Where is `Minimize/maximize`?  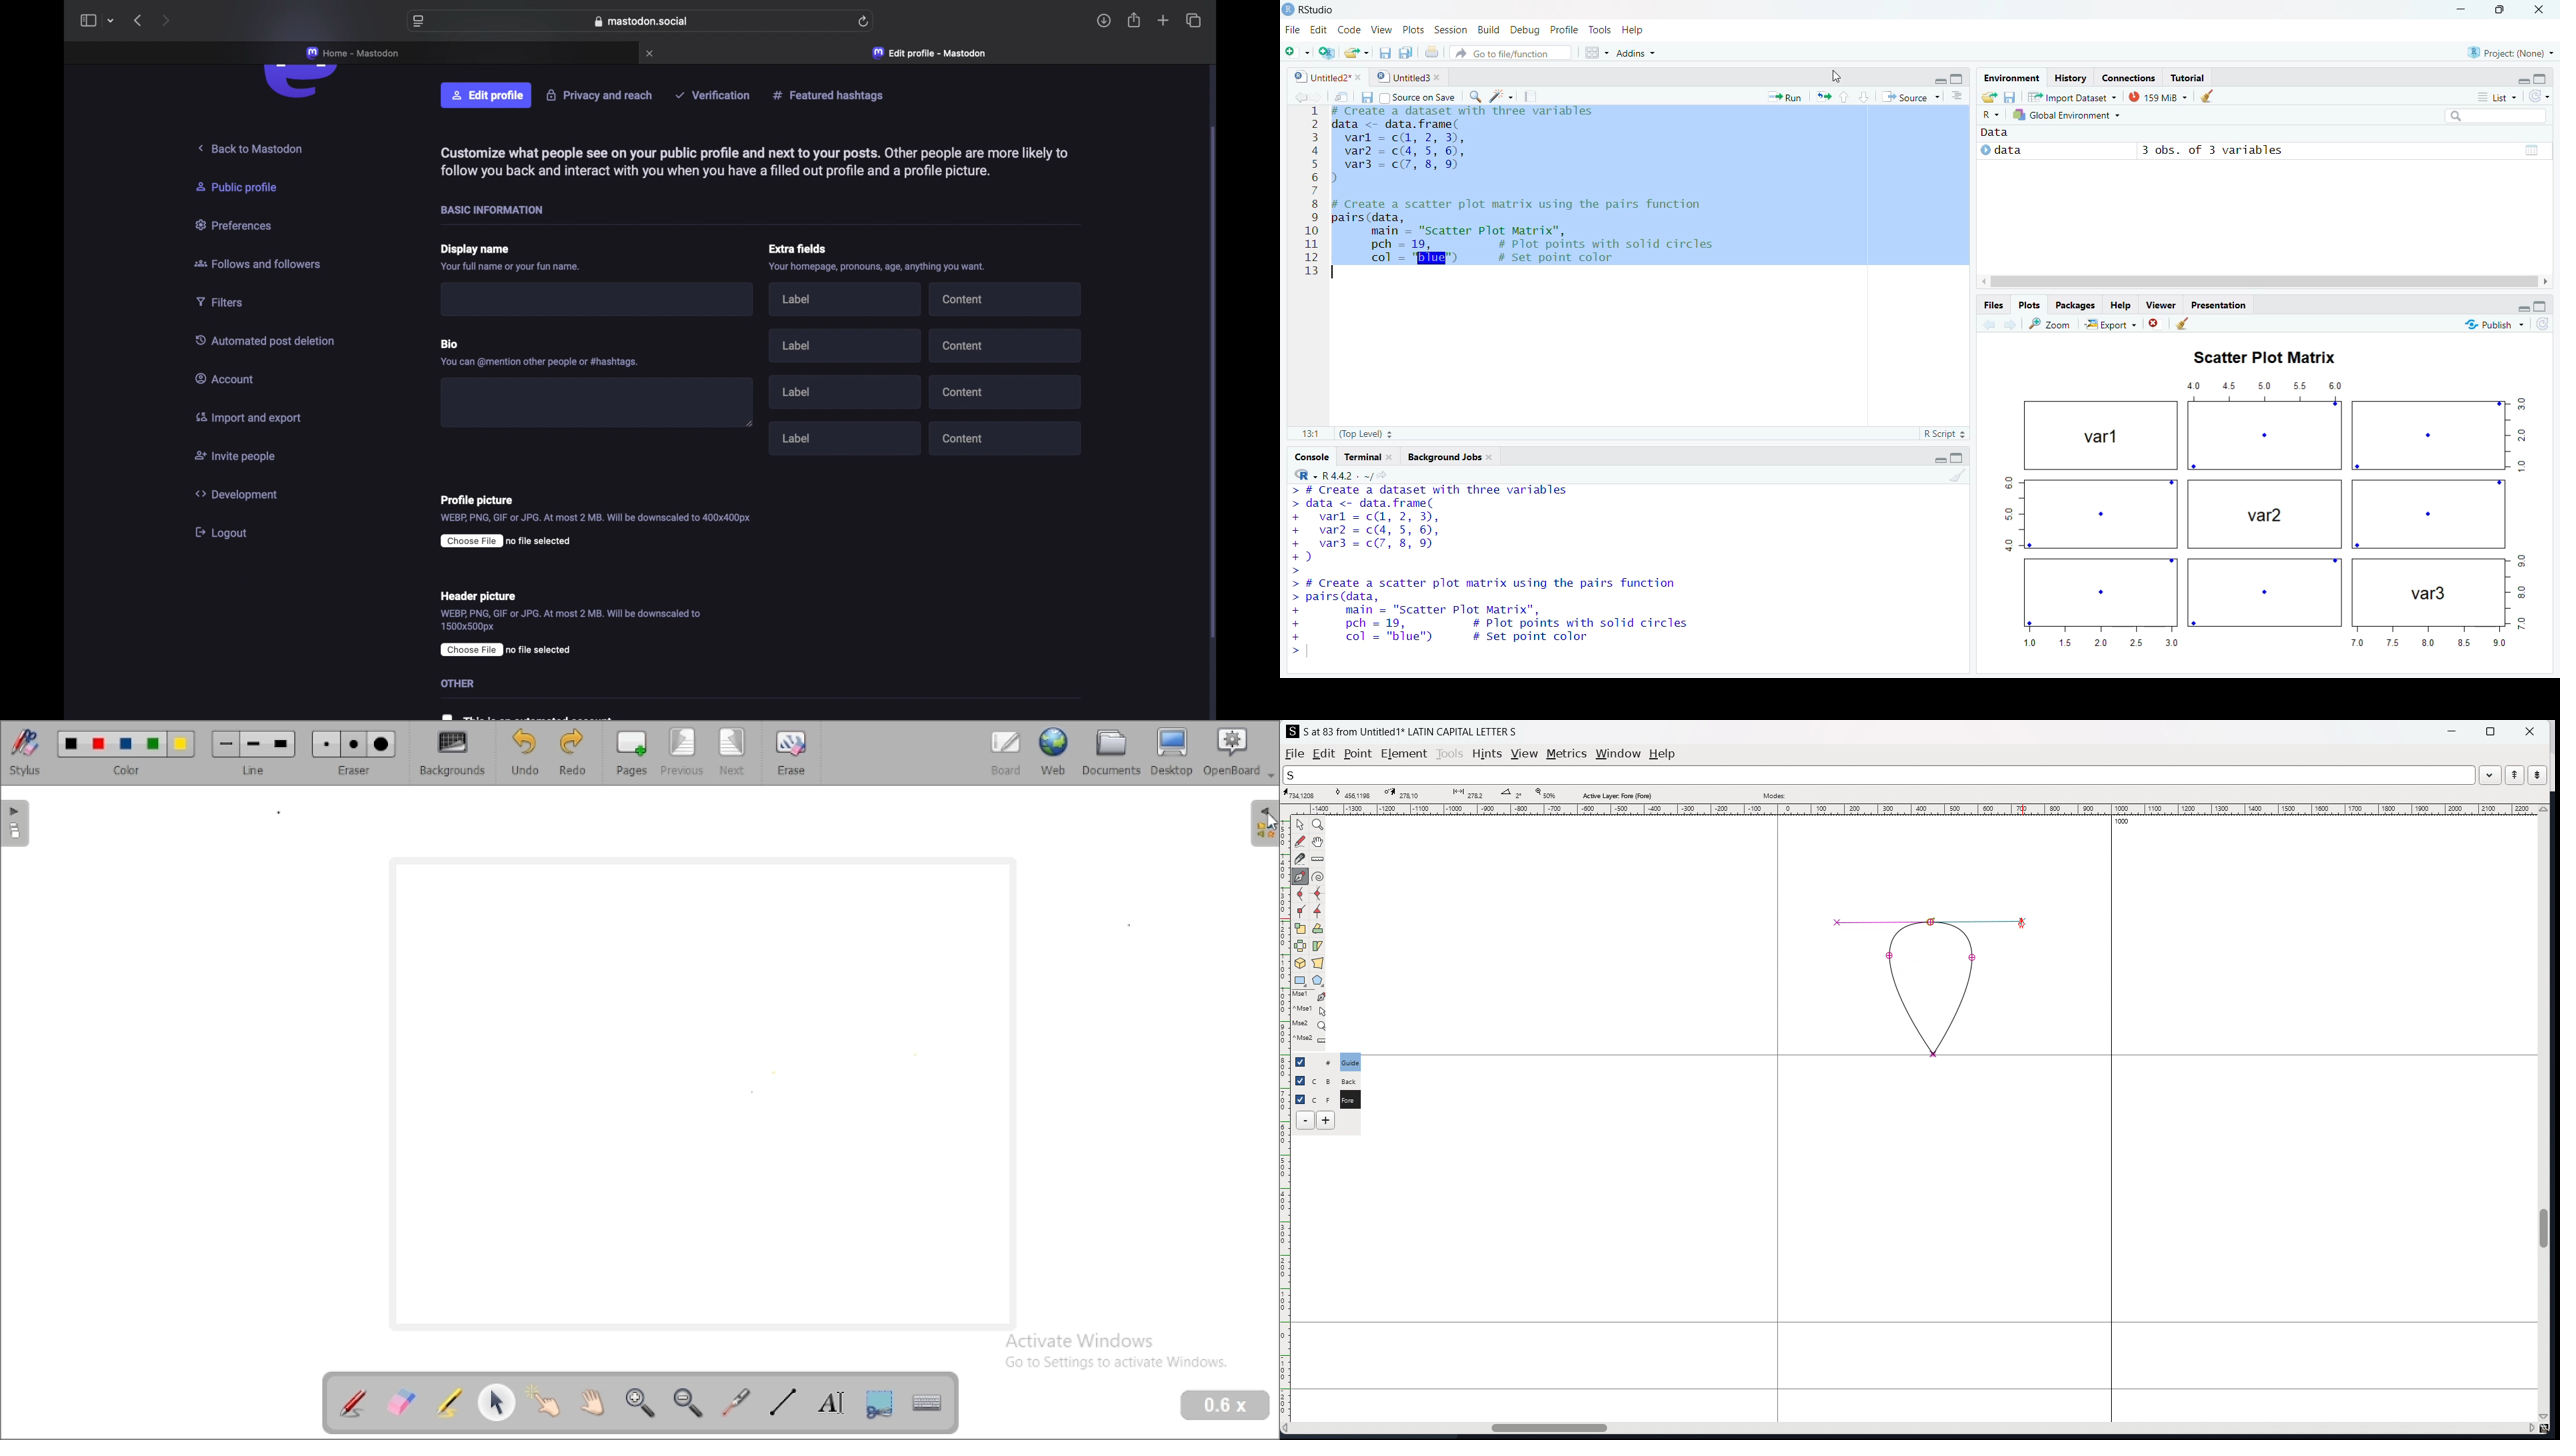
Minimize/maximize is located at coordinates (2529, 305).